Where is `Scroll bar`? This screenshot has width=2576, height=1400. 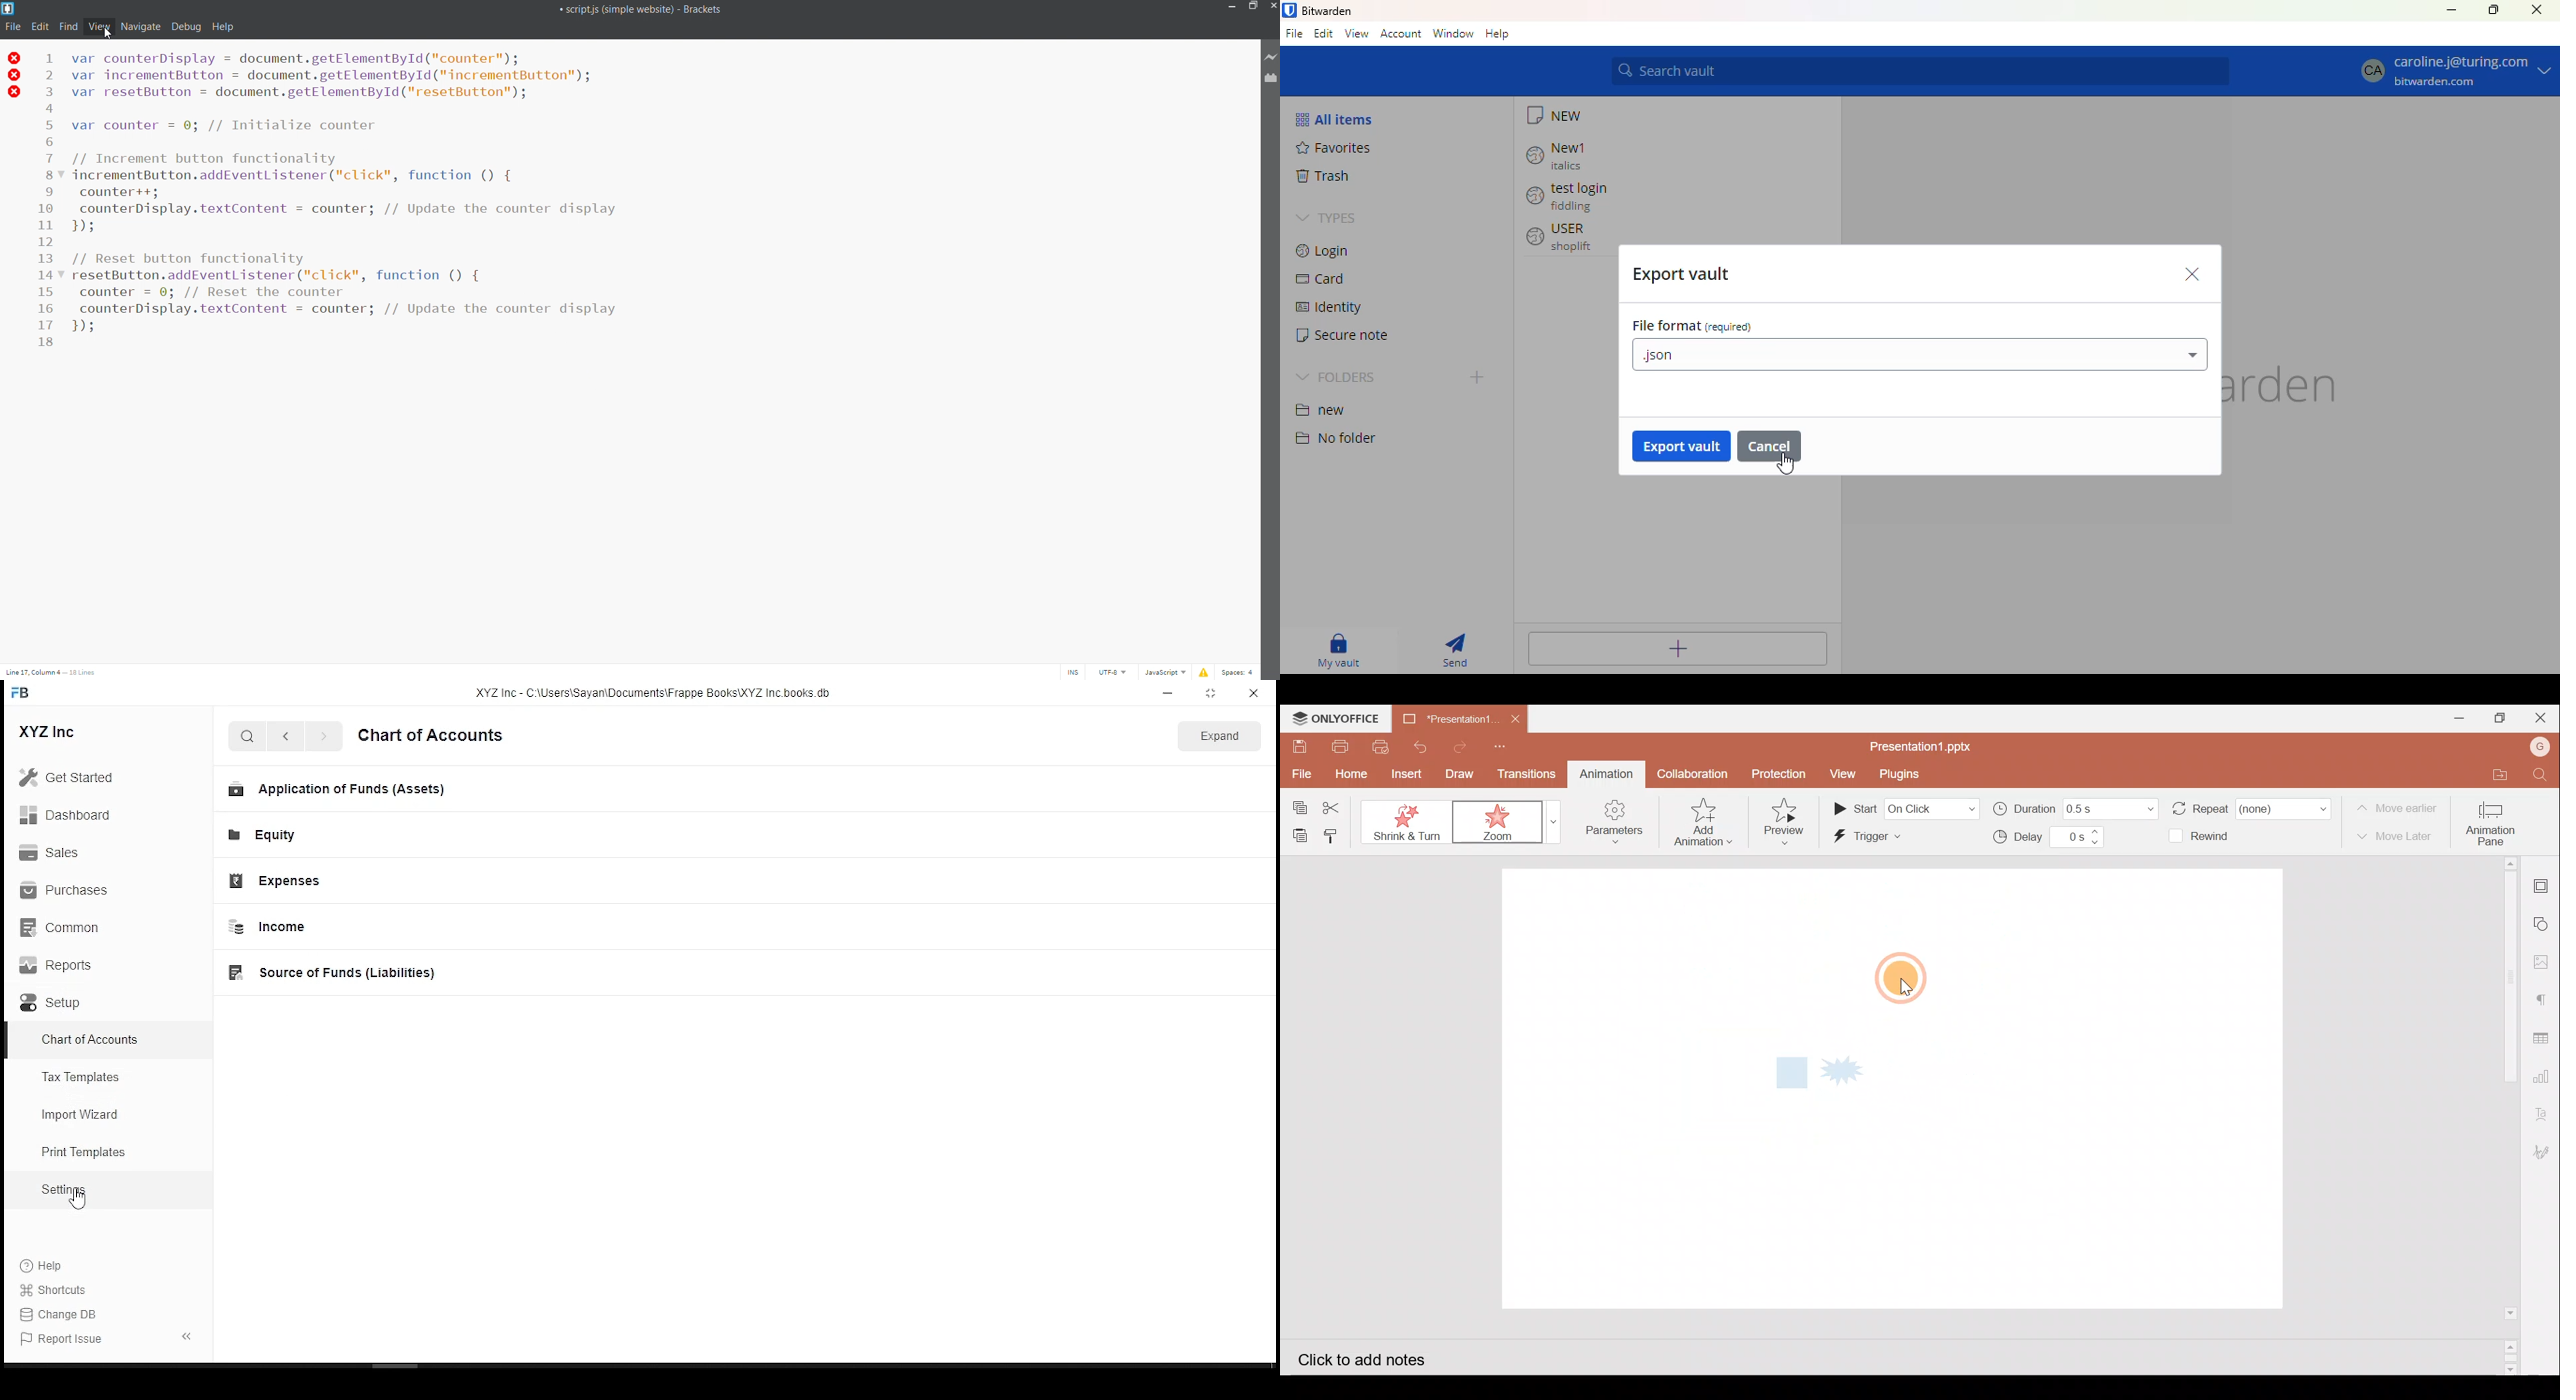
Scroll bar is located at coordinates (2505, 1115).